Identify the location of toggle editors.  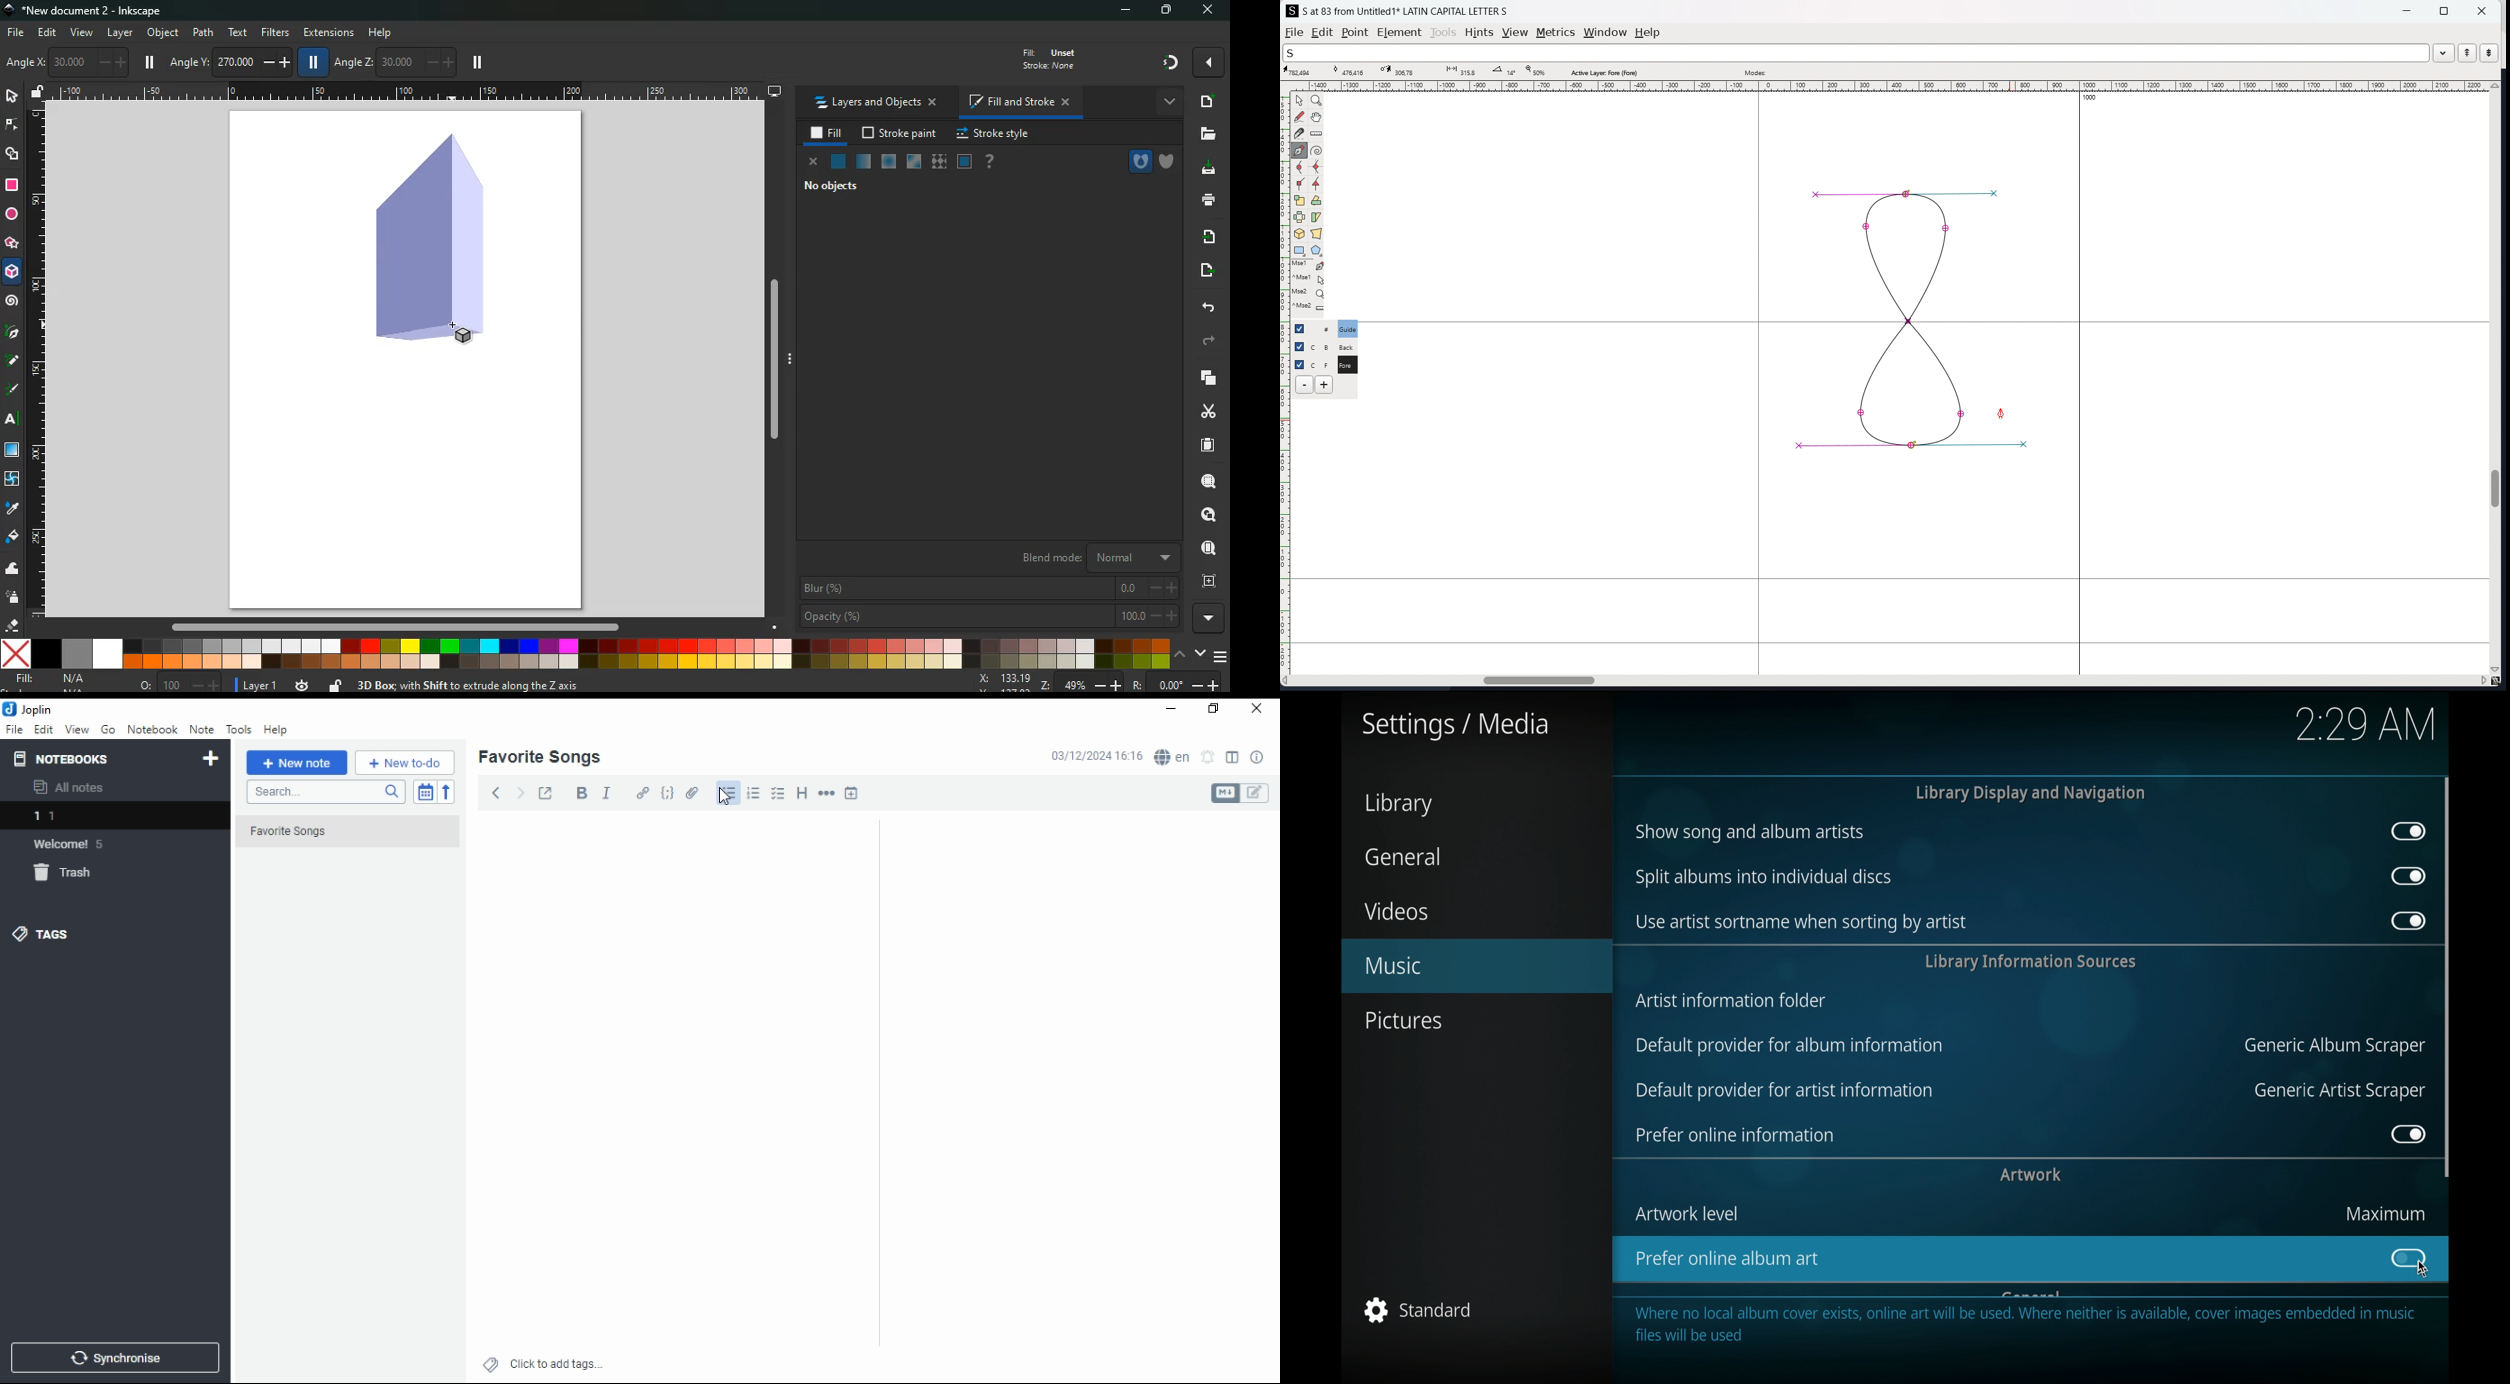
(1240, 793).